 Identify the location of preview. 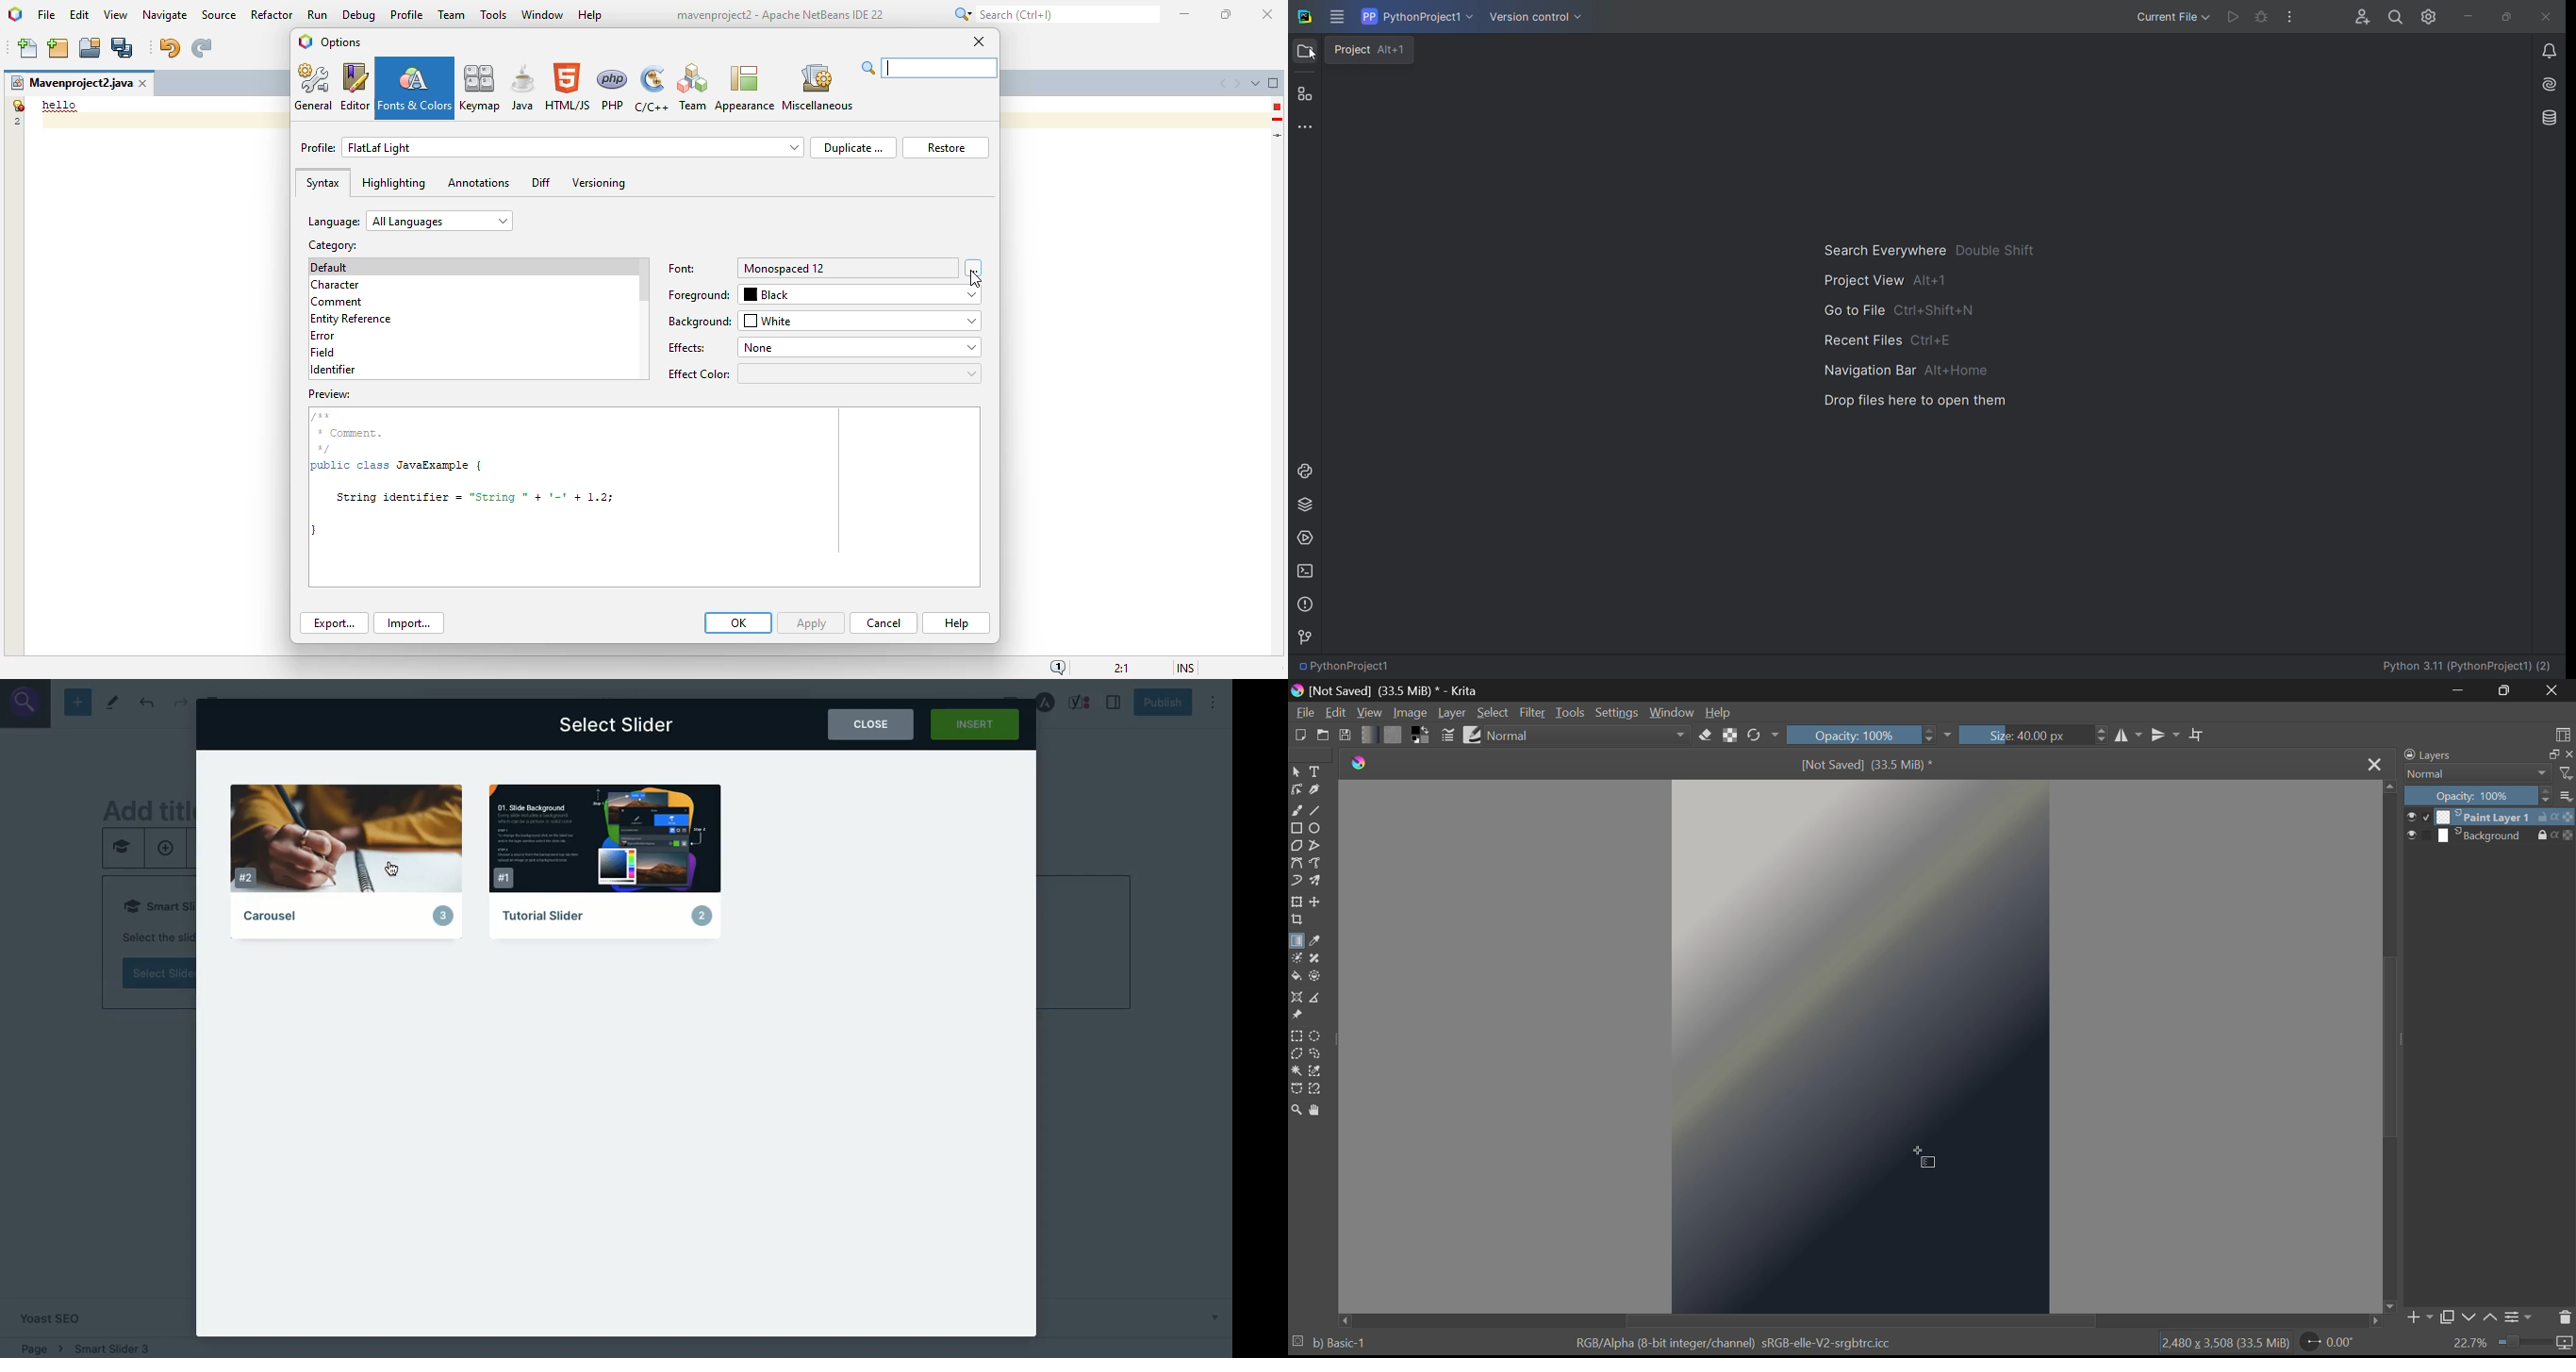
(2416, 837).